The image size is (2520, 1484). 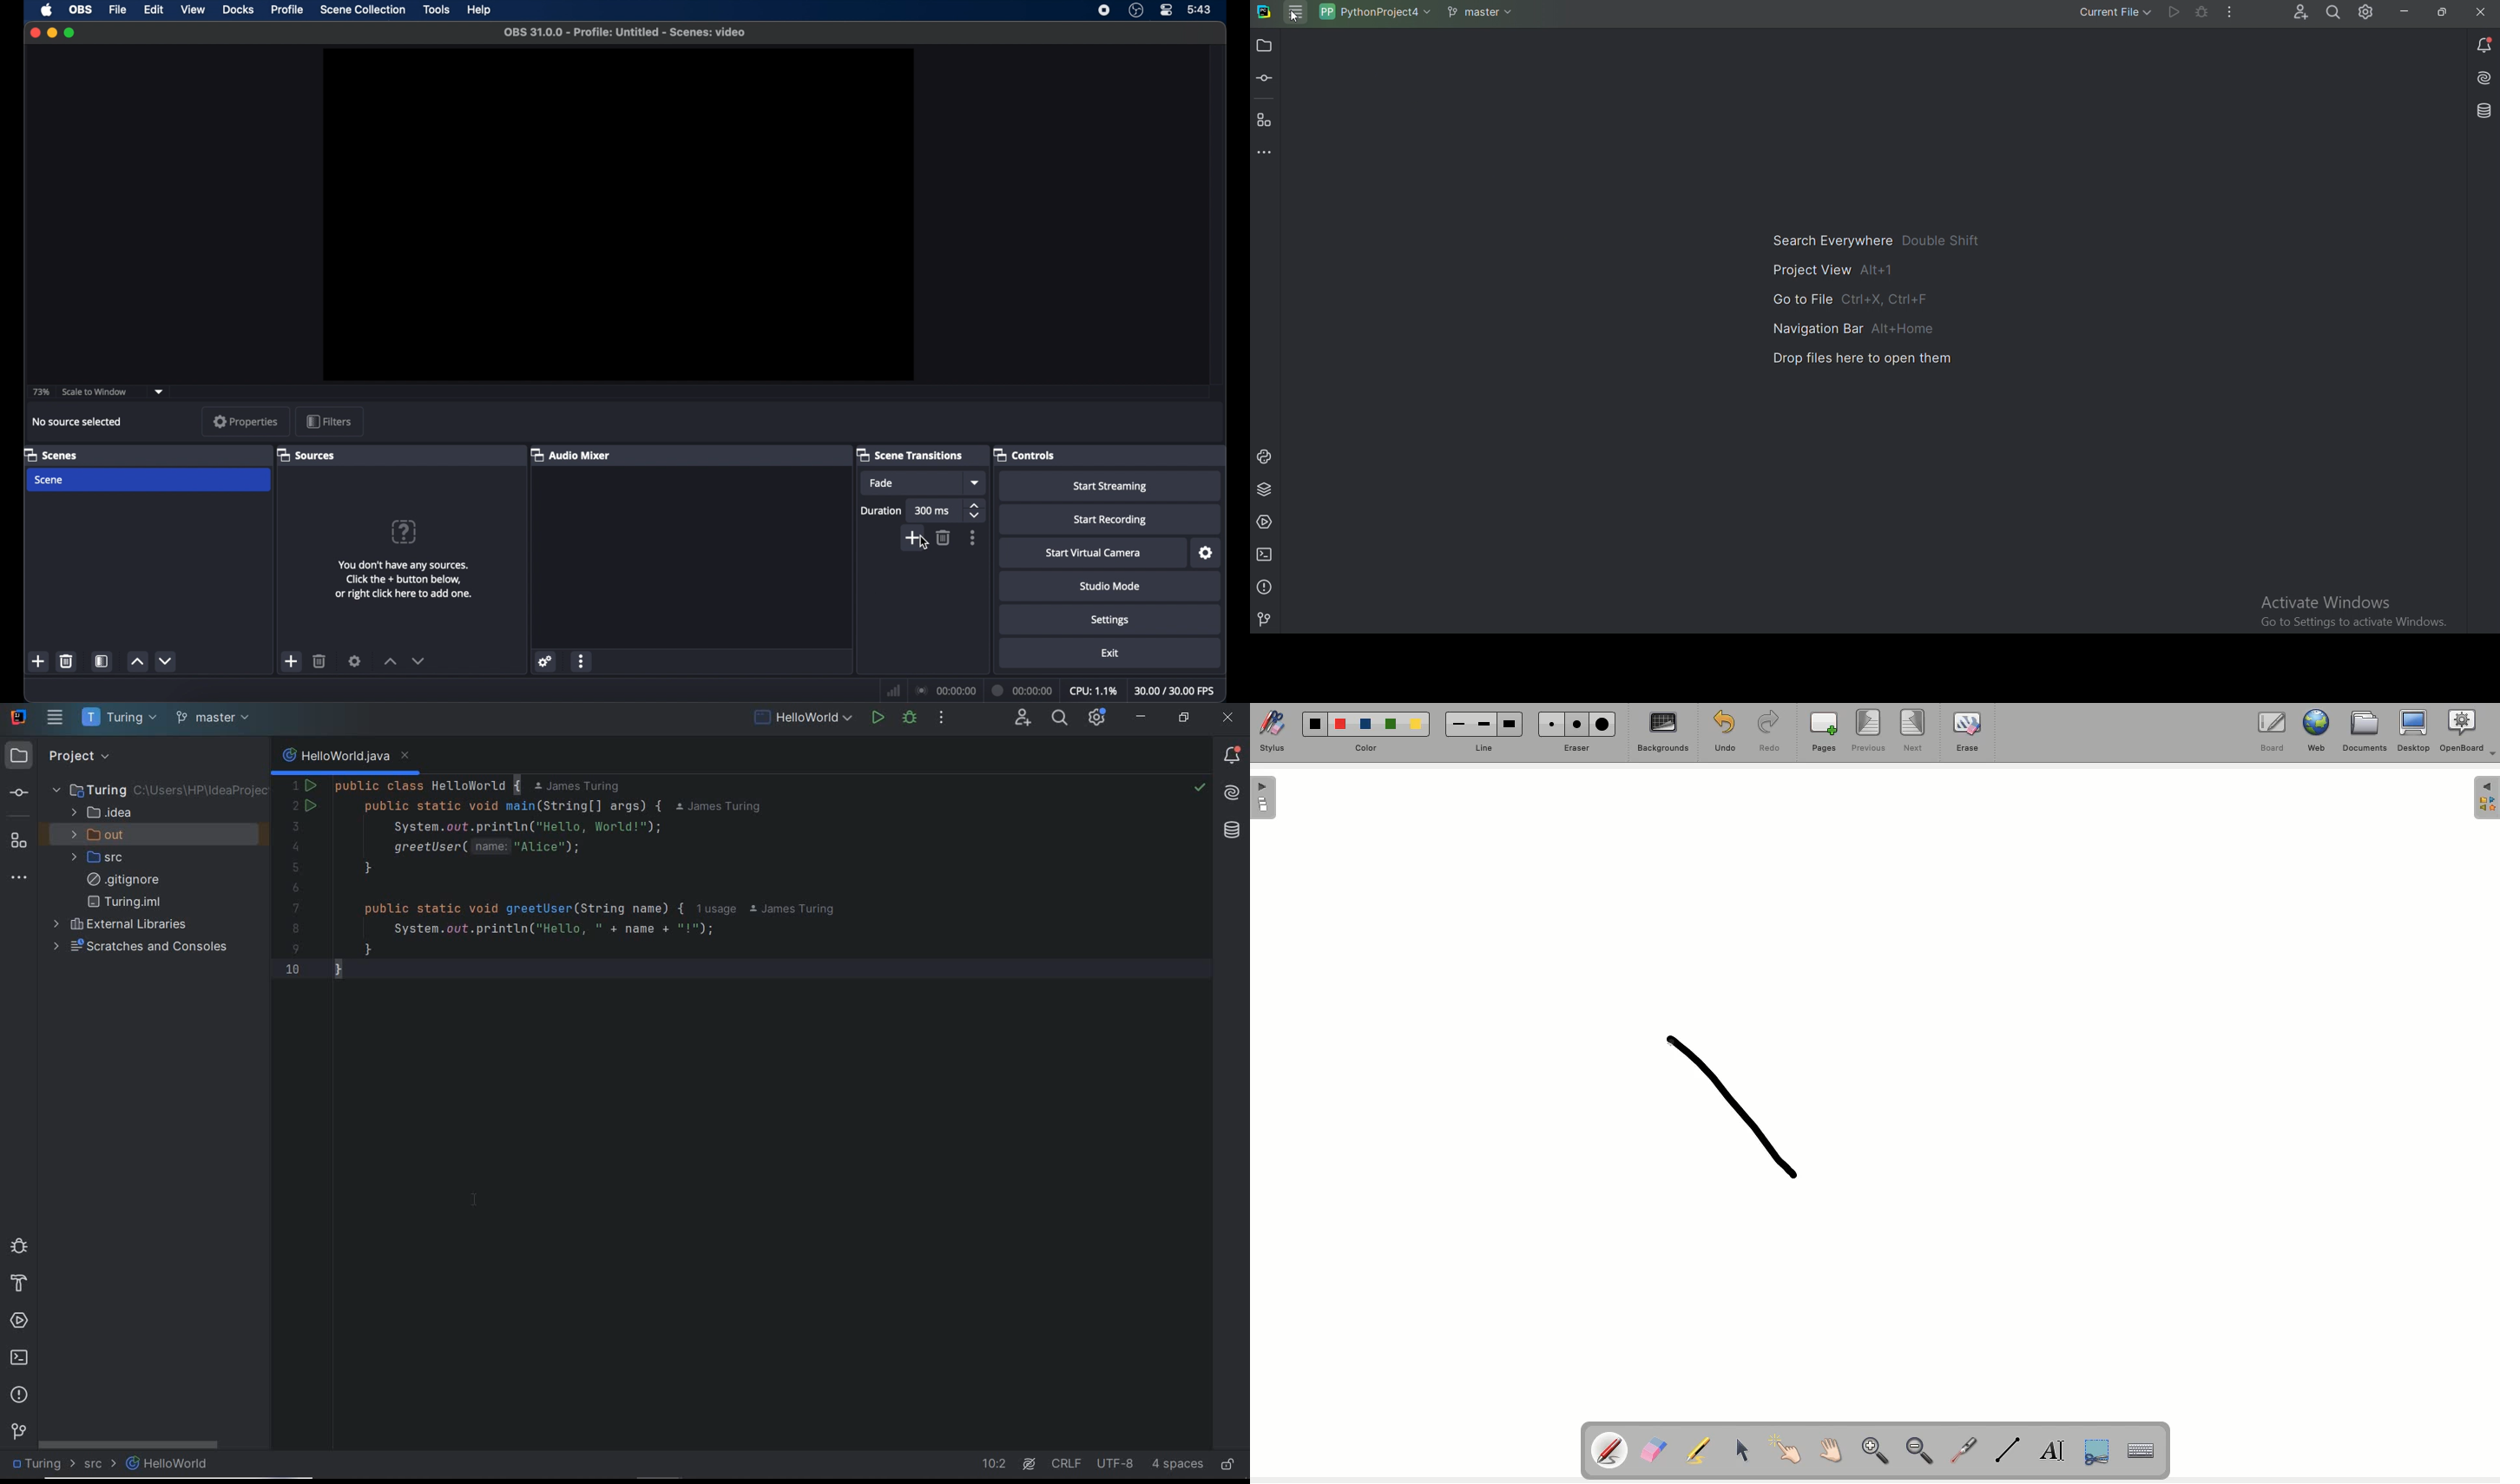 What do you see at coordinates (947, 691) in the screenshot?
I see `connection` at bounding box center [947, 691].